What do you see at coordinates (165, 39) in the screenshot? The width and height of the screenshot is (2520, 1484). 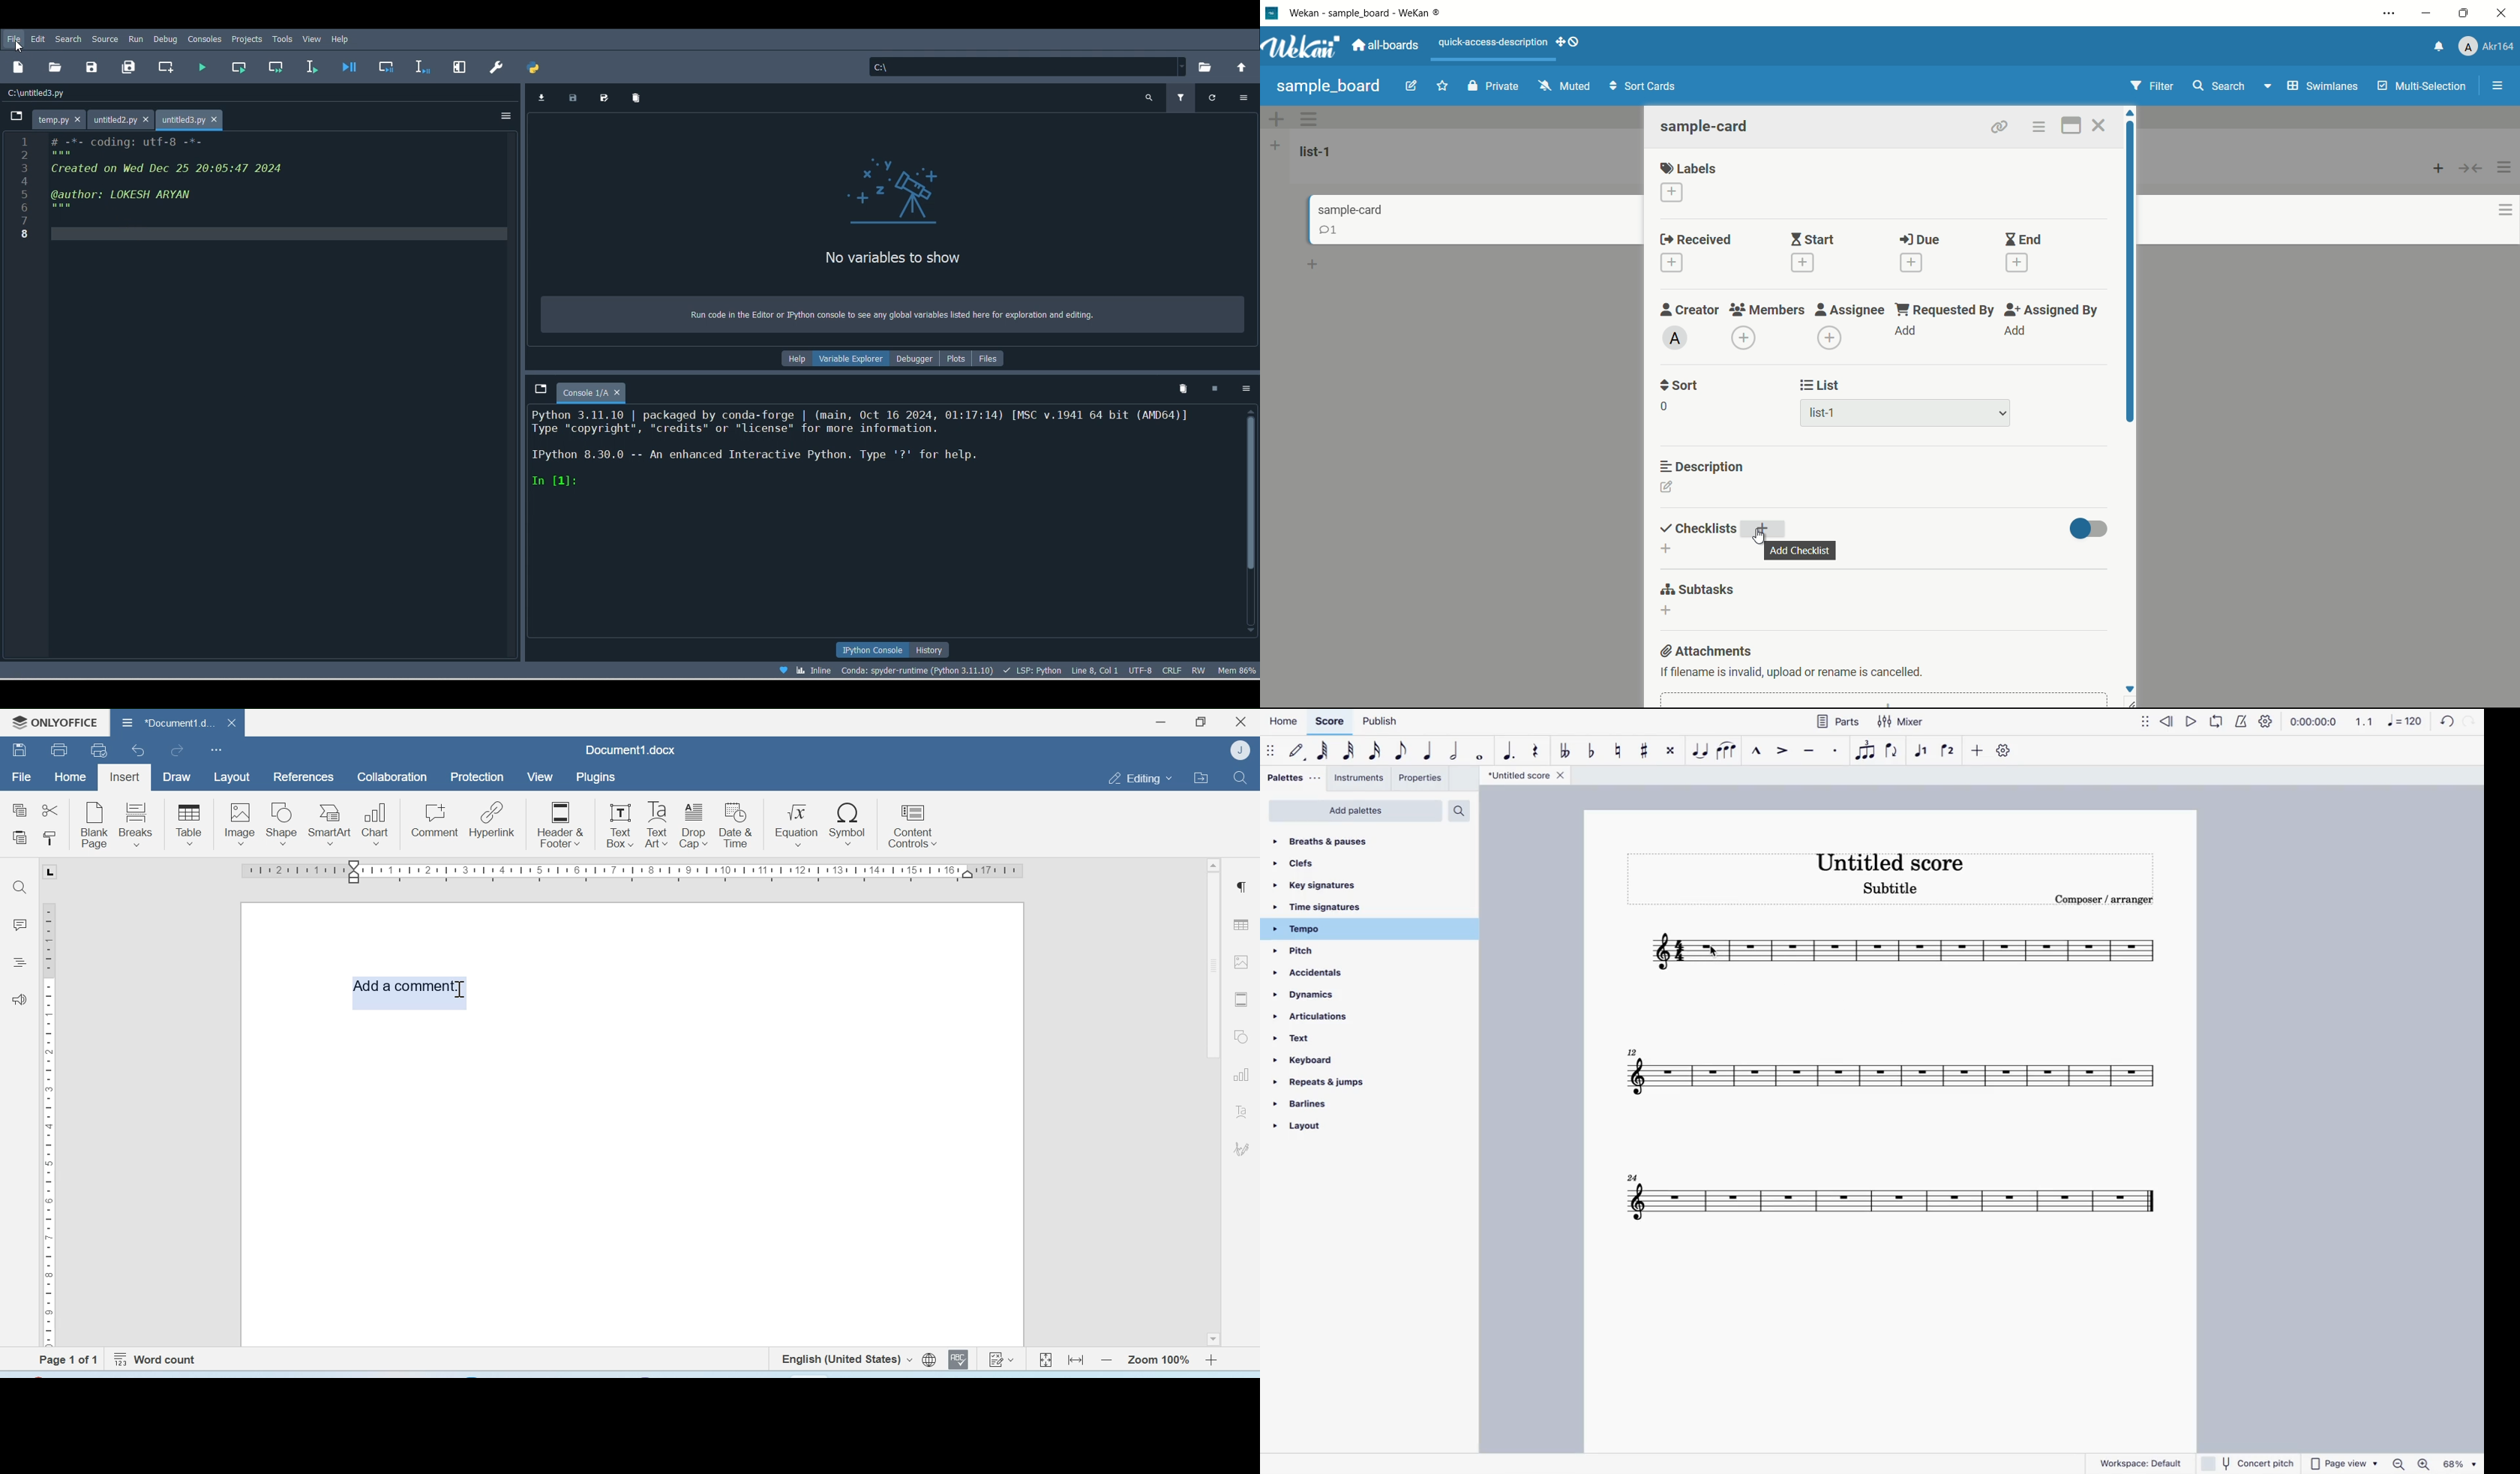 I see `Debug` at bounding box center [165, 39].